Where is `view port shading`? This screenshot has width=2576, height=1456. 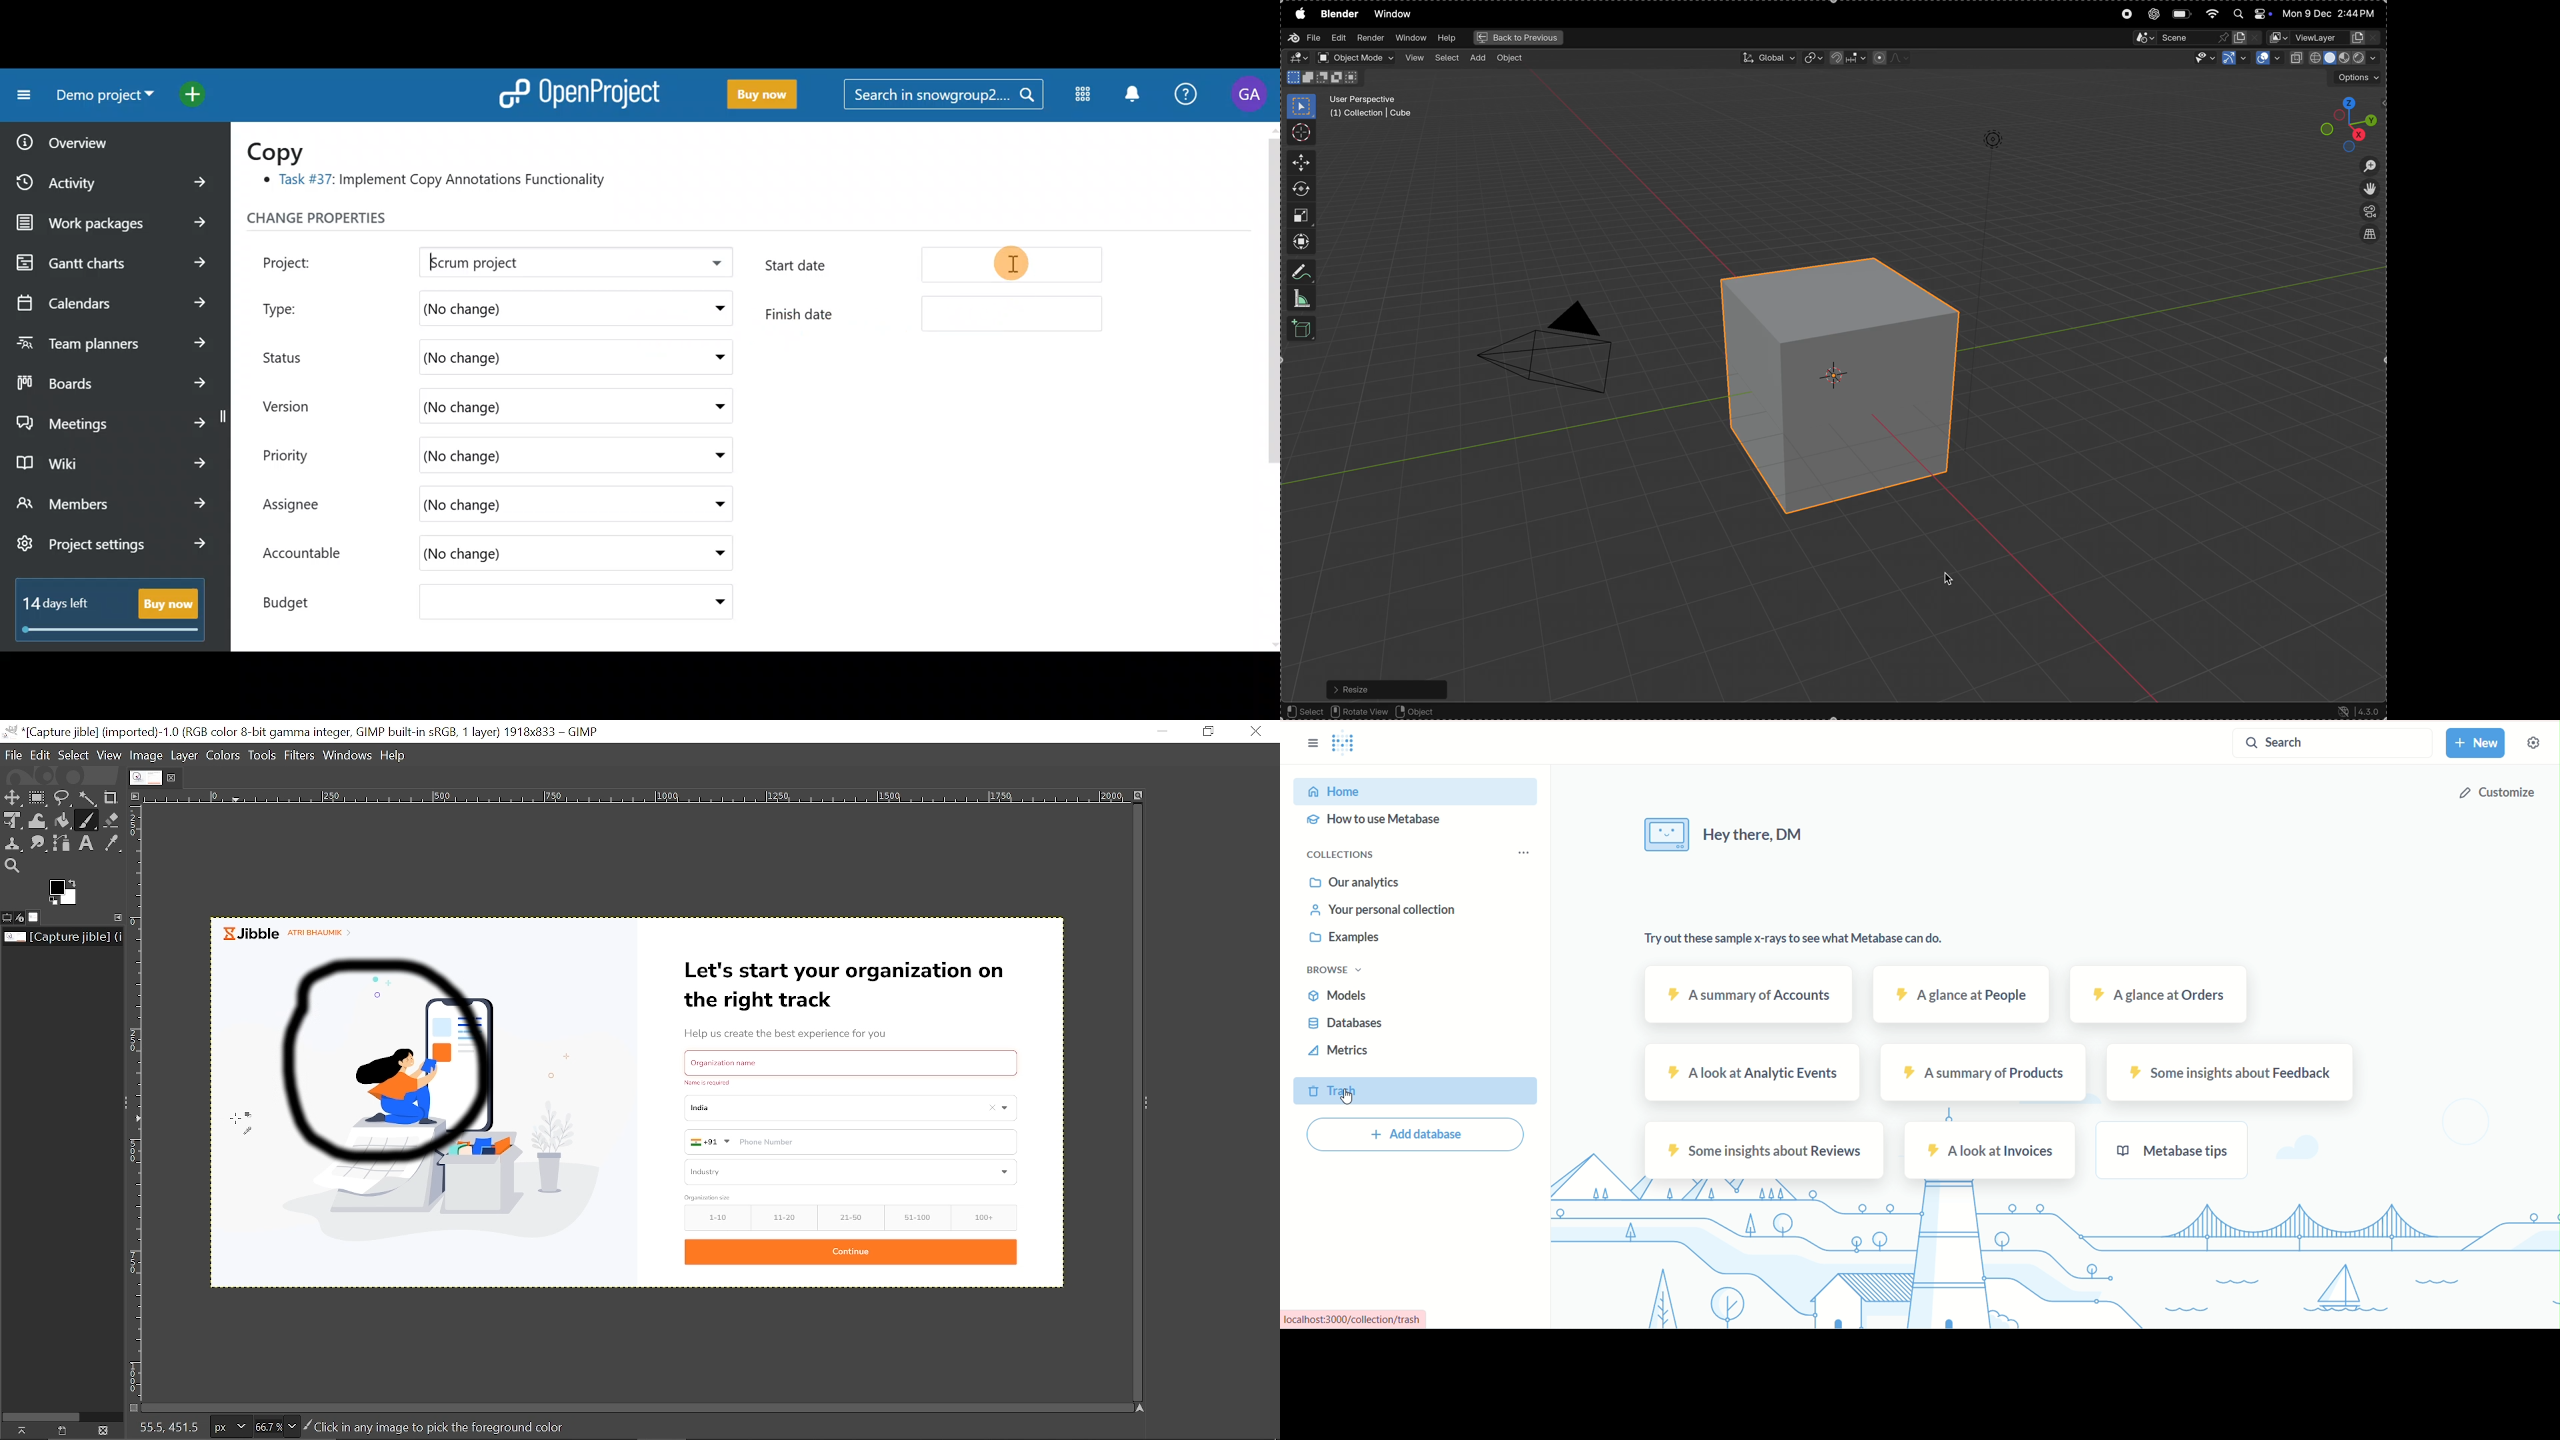 view port shading is located at coordinates (2335, 58).